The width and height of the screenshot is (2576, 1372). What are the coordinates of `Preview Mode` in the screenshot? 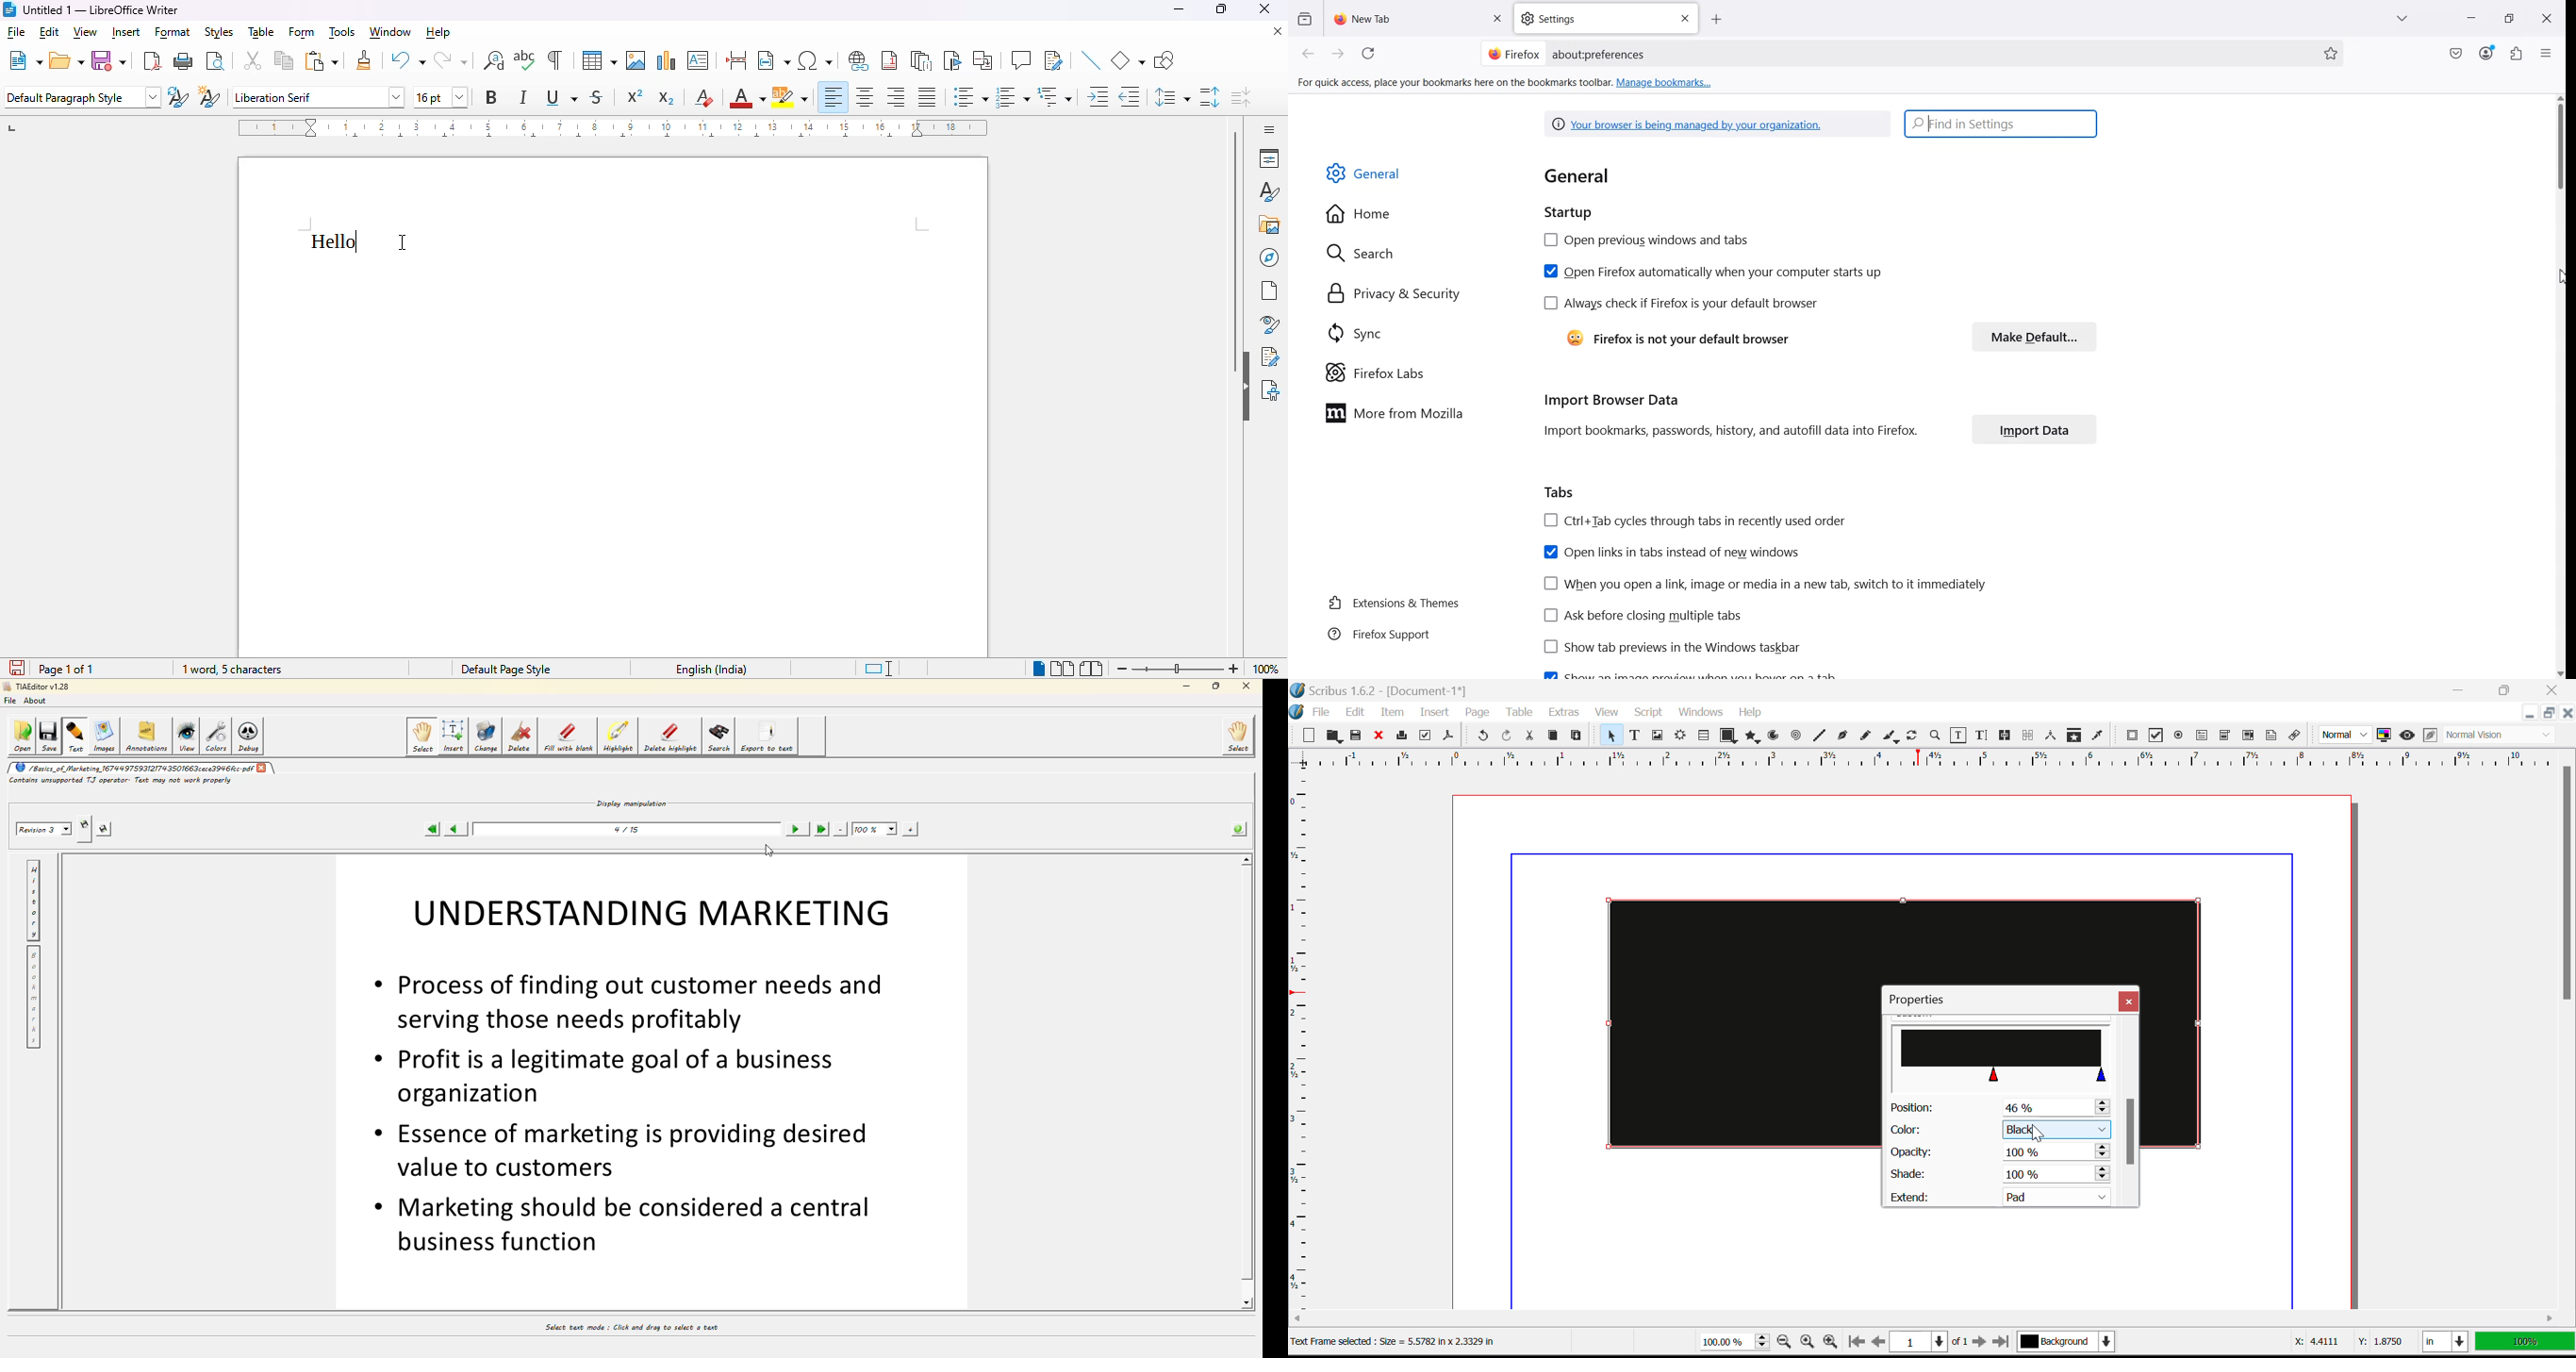 It's located at (2407, 735).